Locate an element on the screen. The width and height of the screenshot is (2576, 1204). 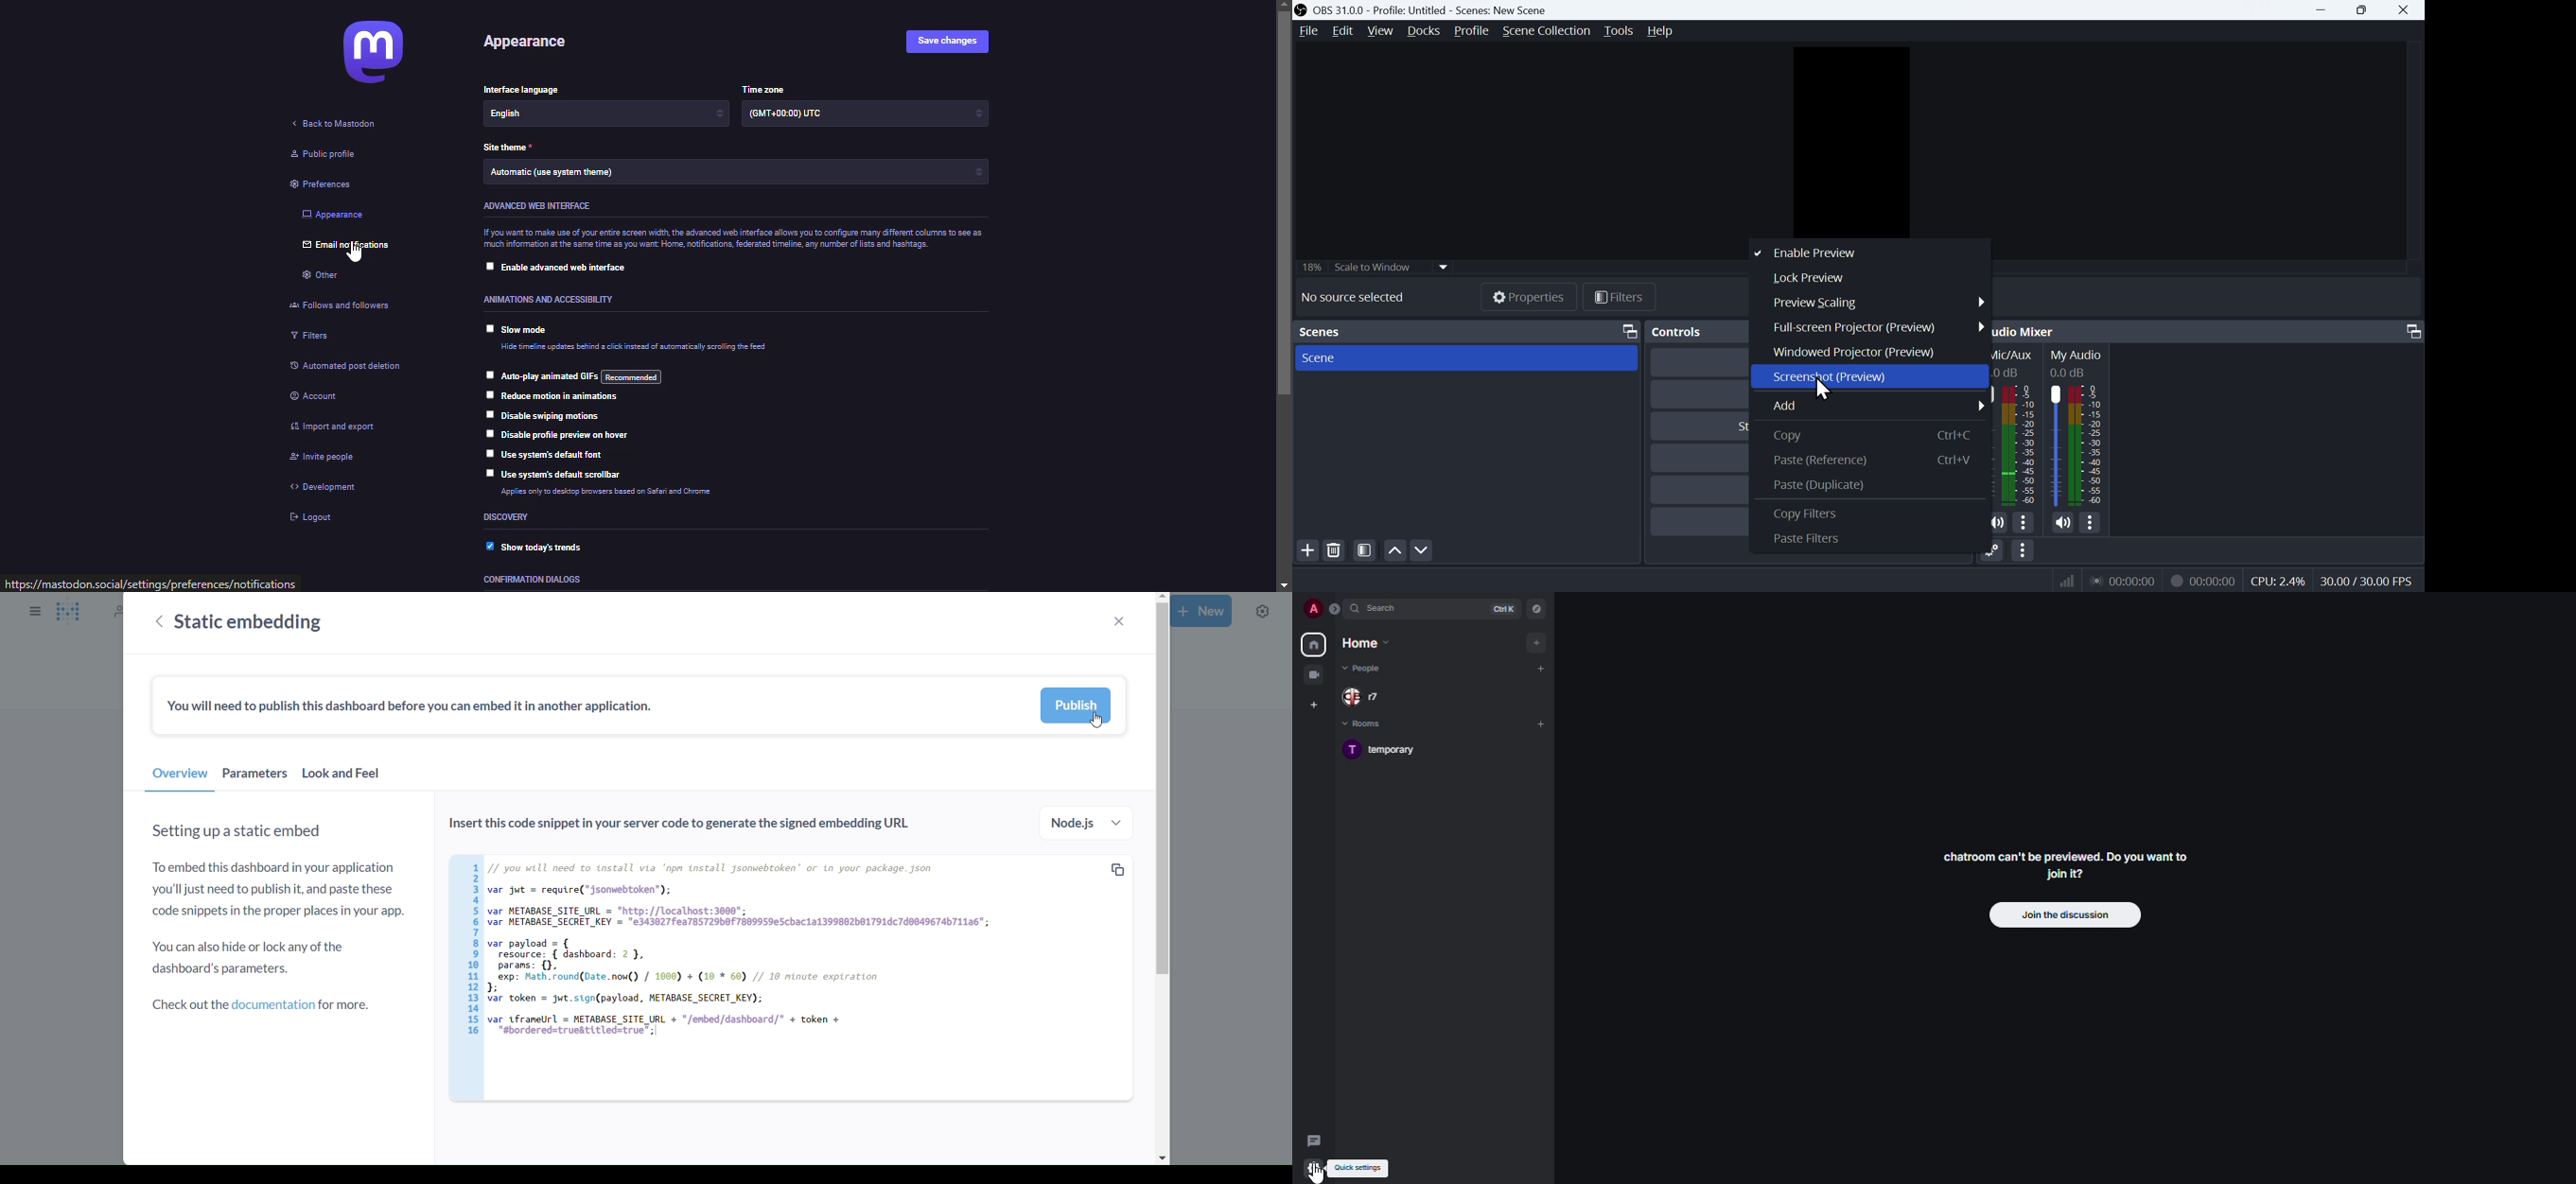
Filter is located at coordinates (1622, 296).